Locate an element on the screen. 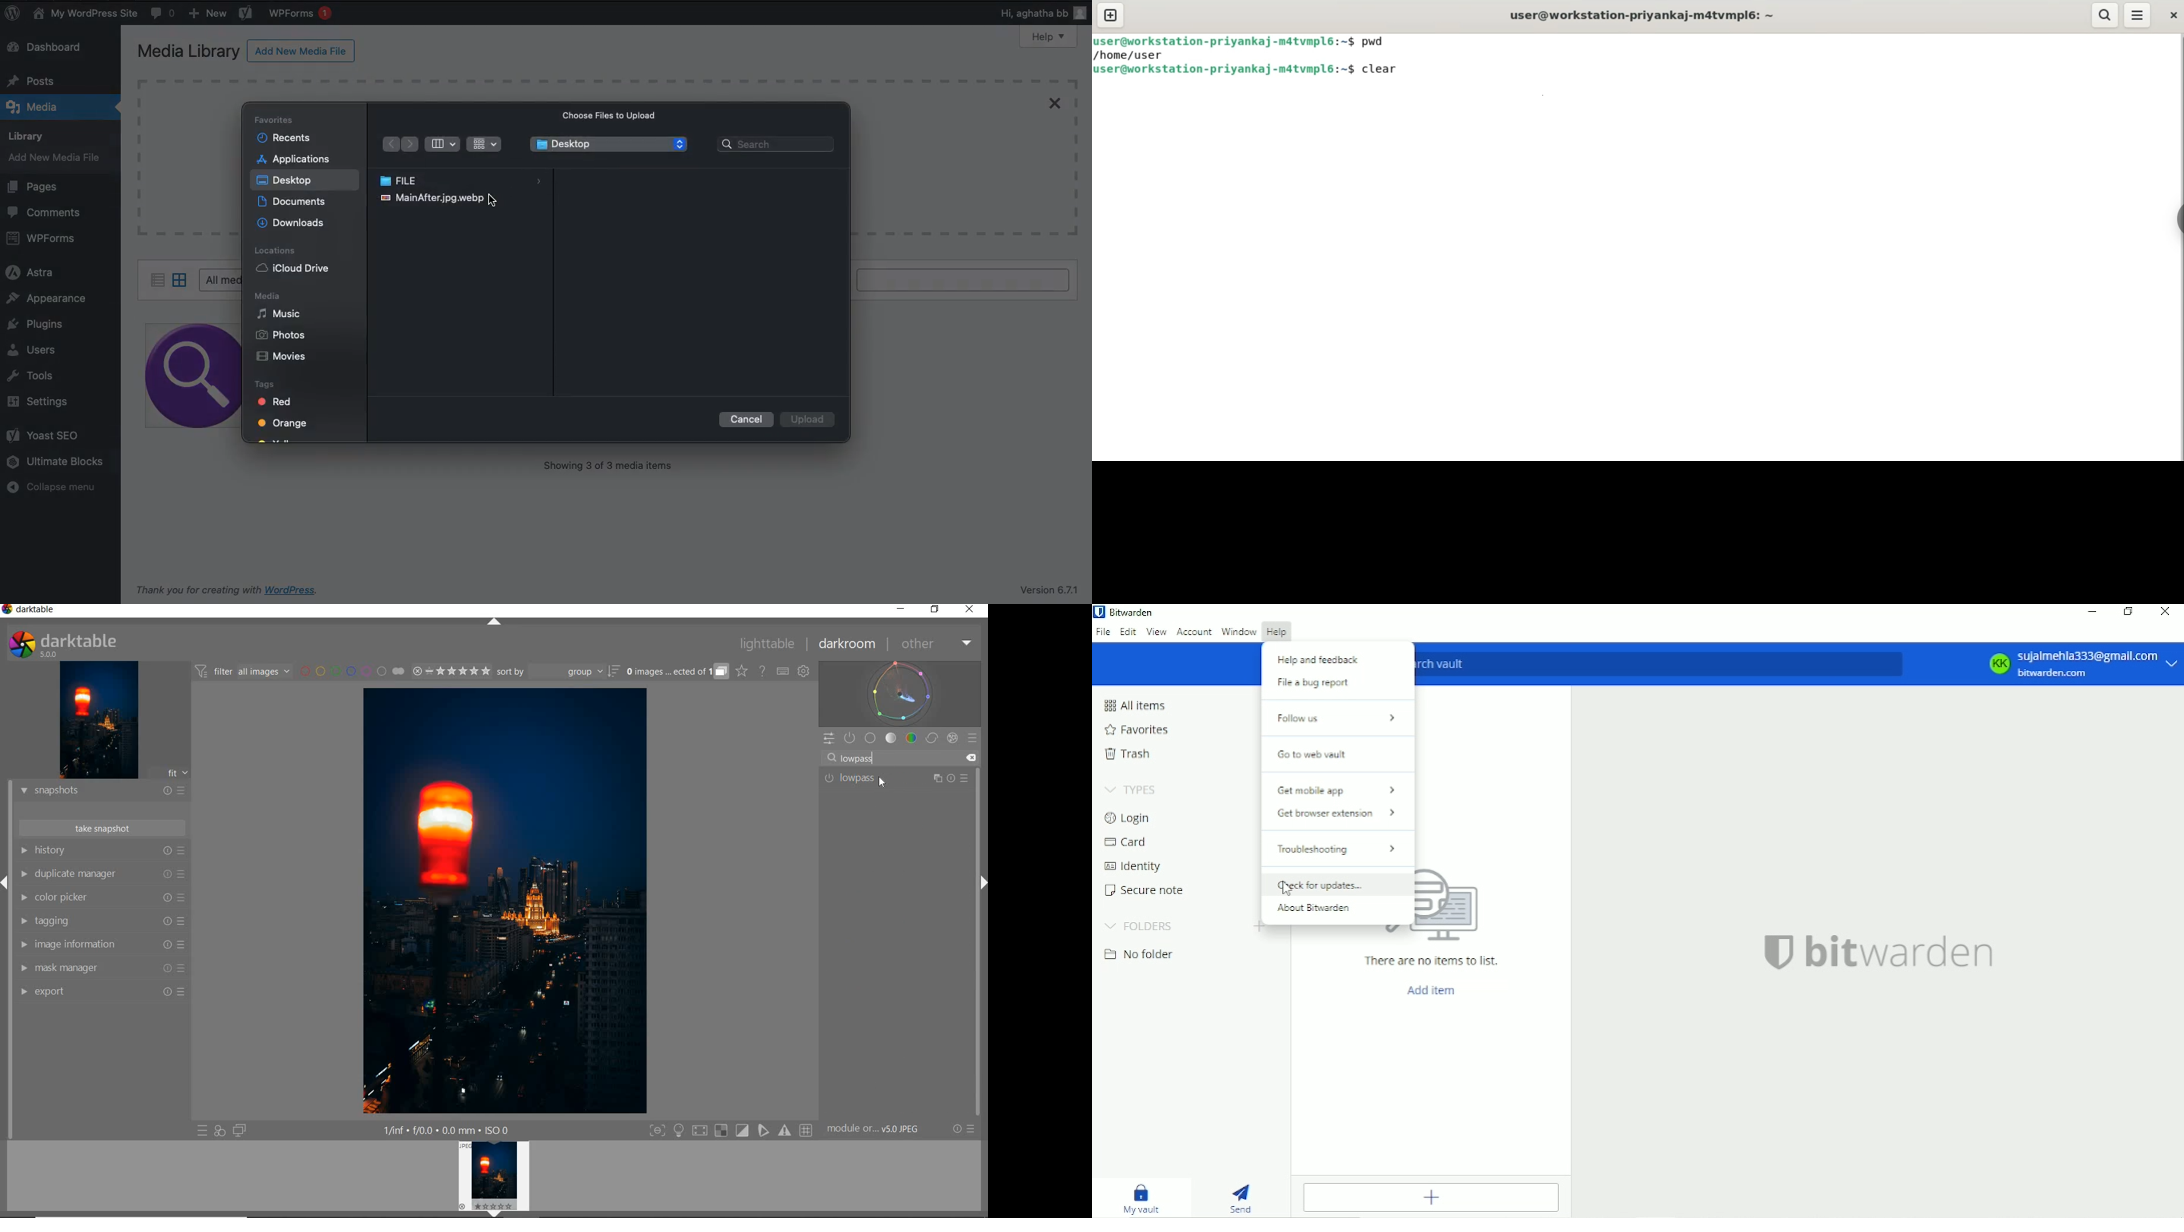 This screenshot has height=1232, width=2184. PRESETS is located at coordinates (973, 739).